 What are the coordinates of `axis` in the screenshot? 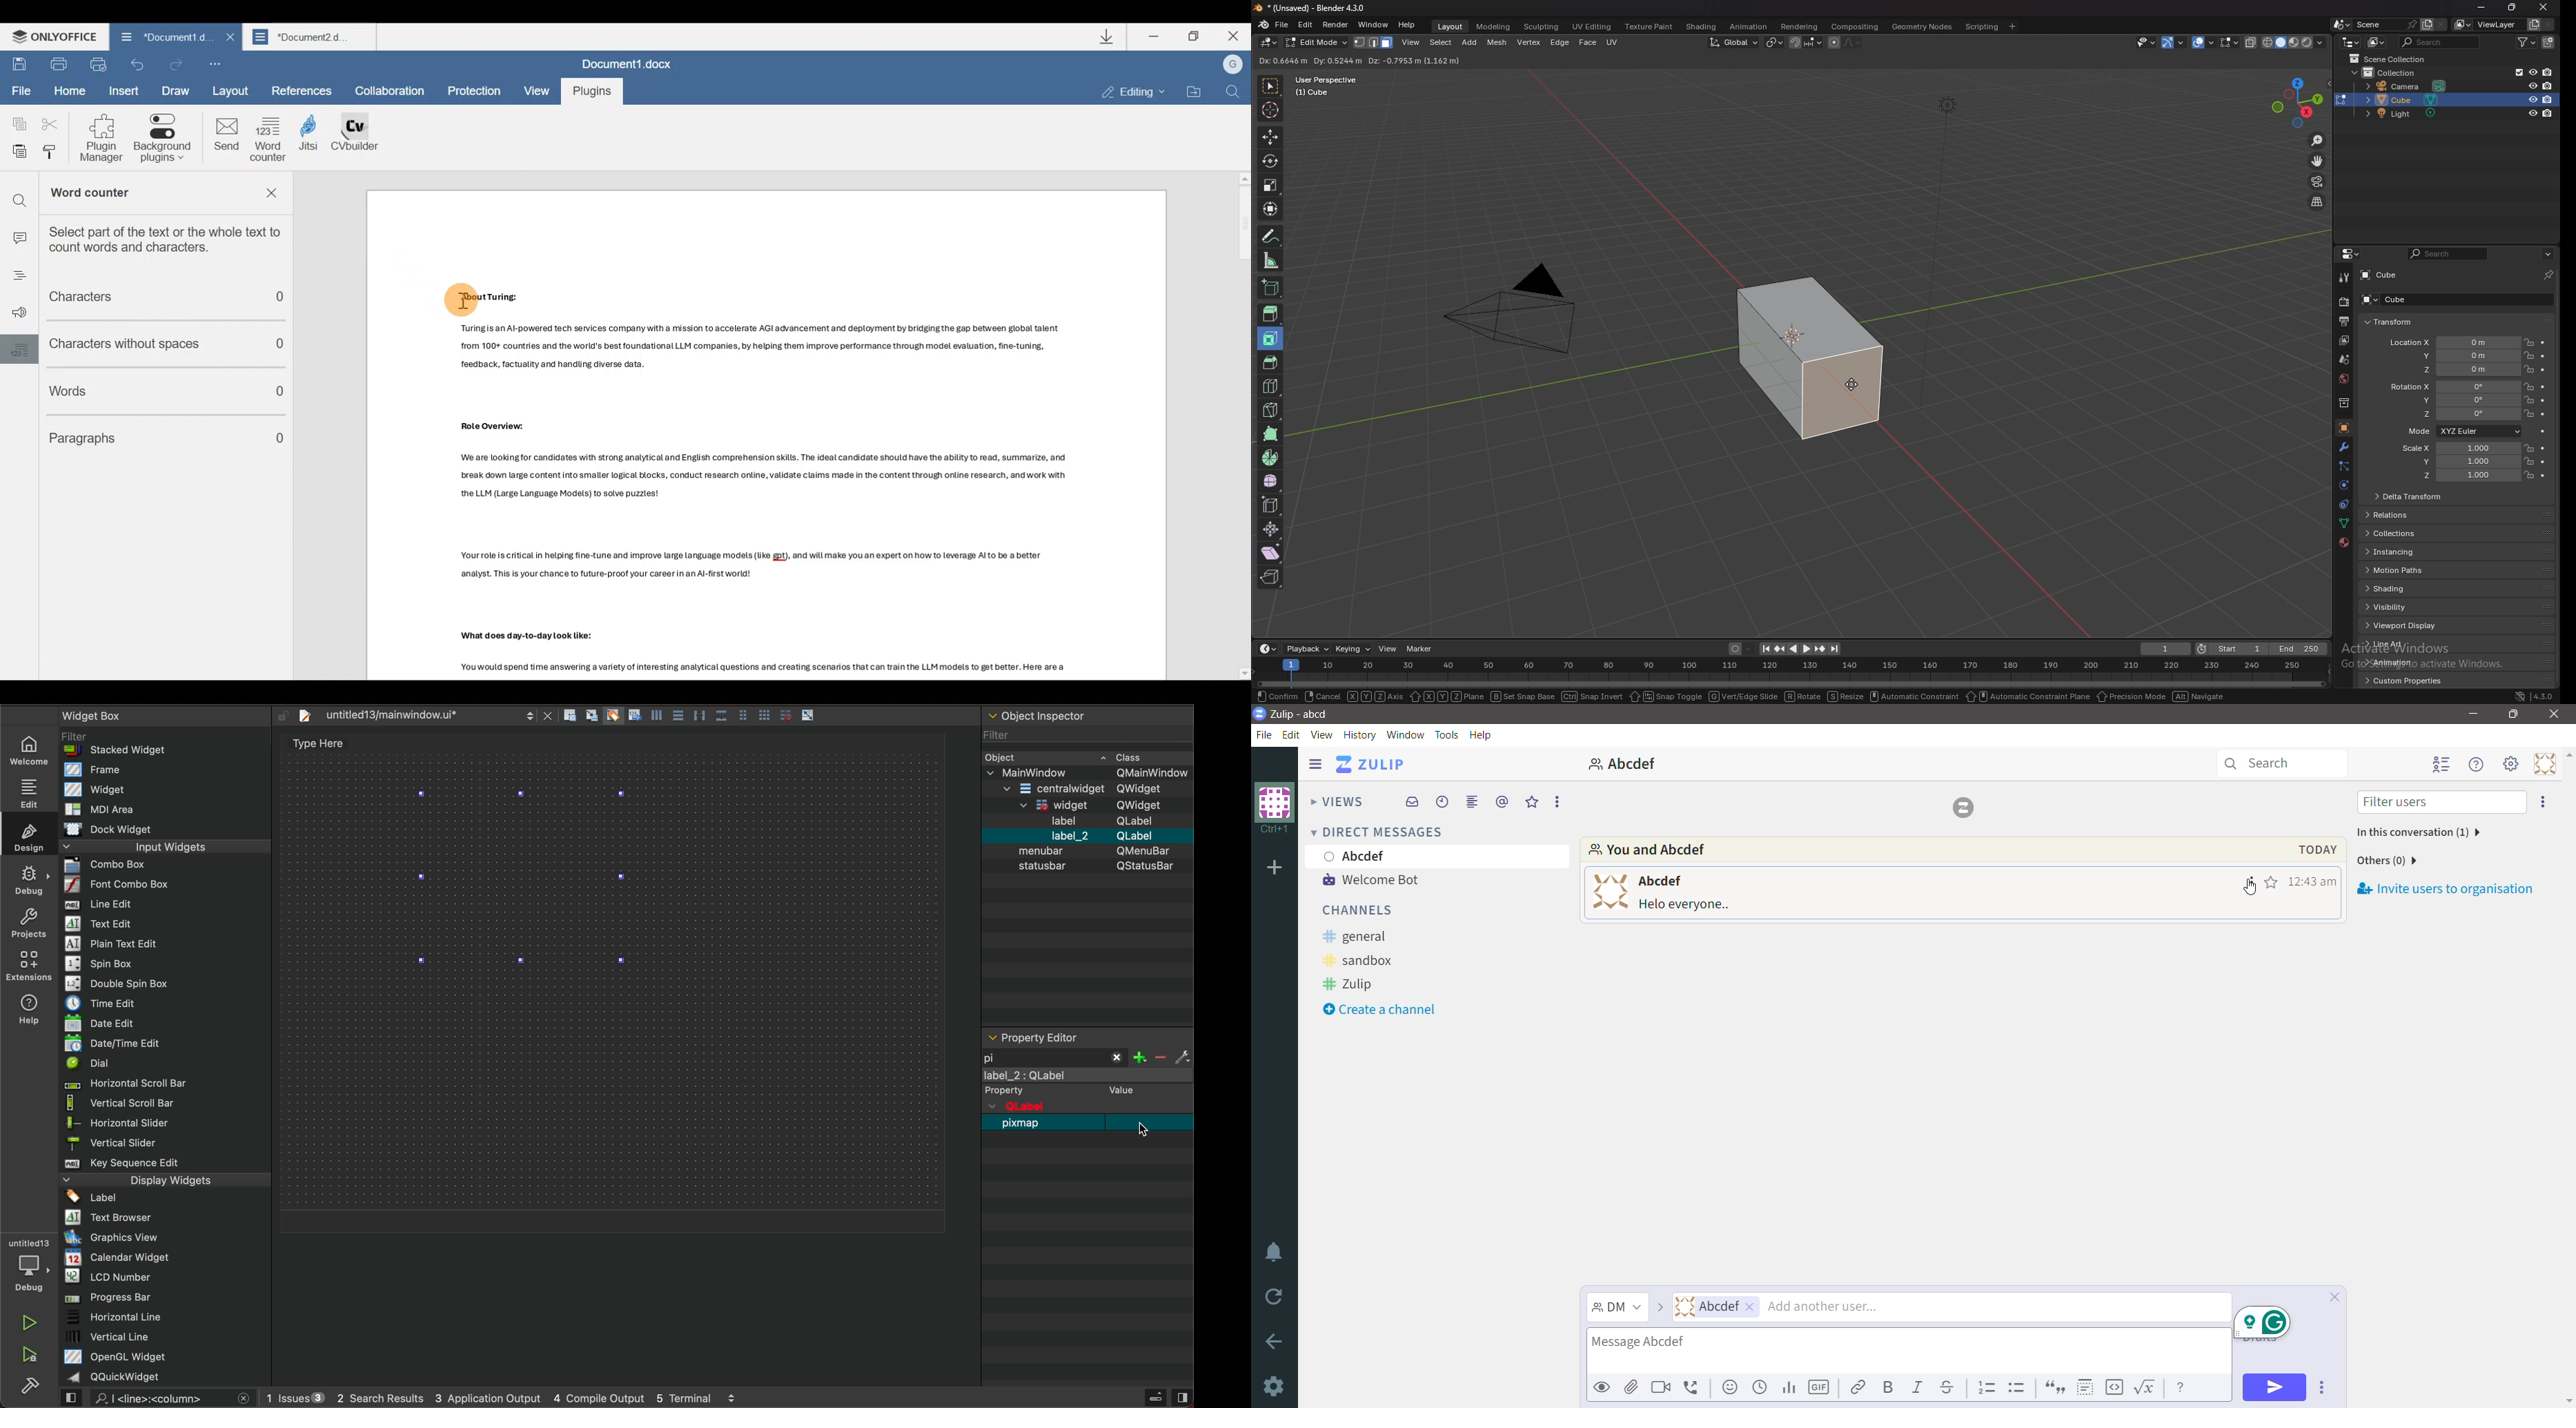 It's located at (1376, 696).